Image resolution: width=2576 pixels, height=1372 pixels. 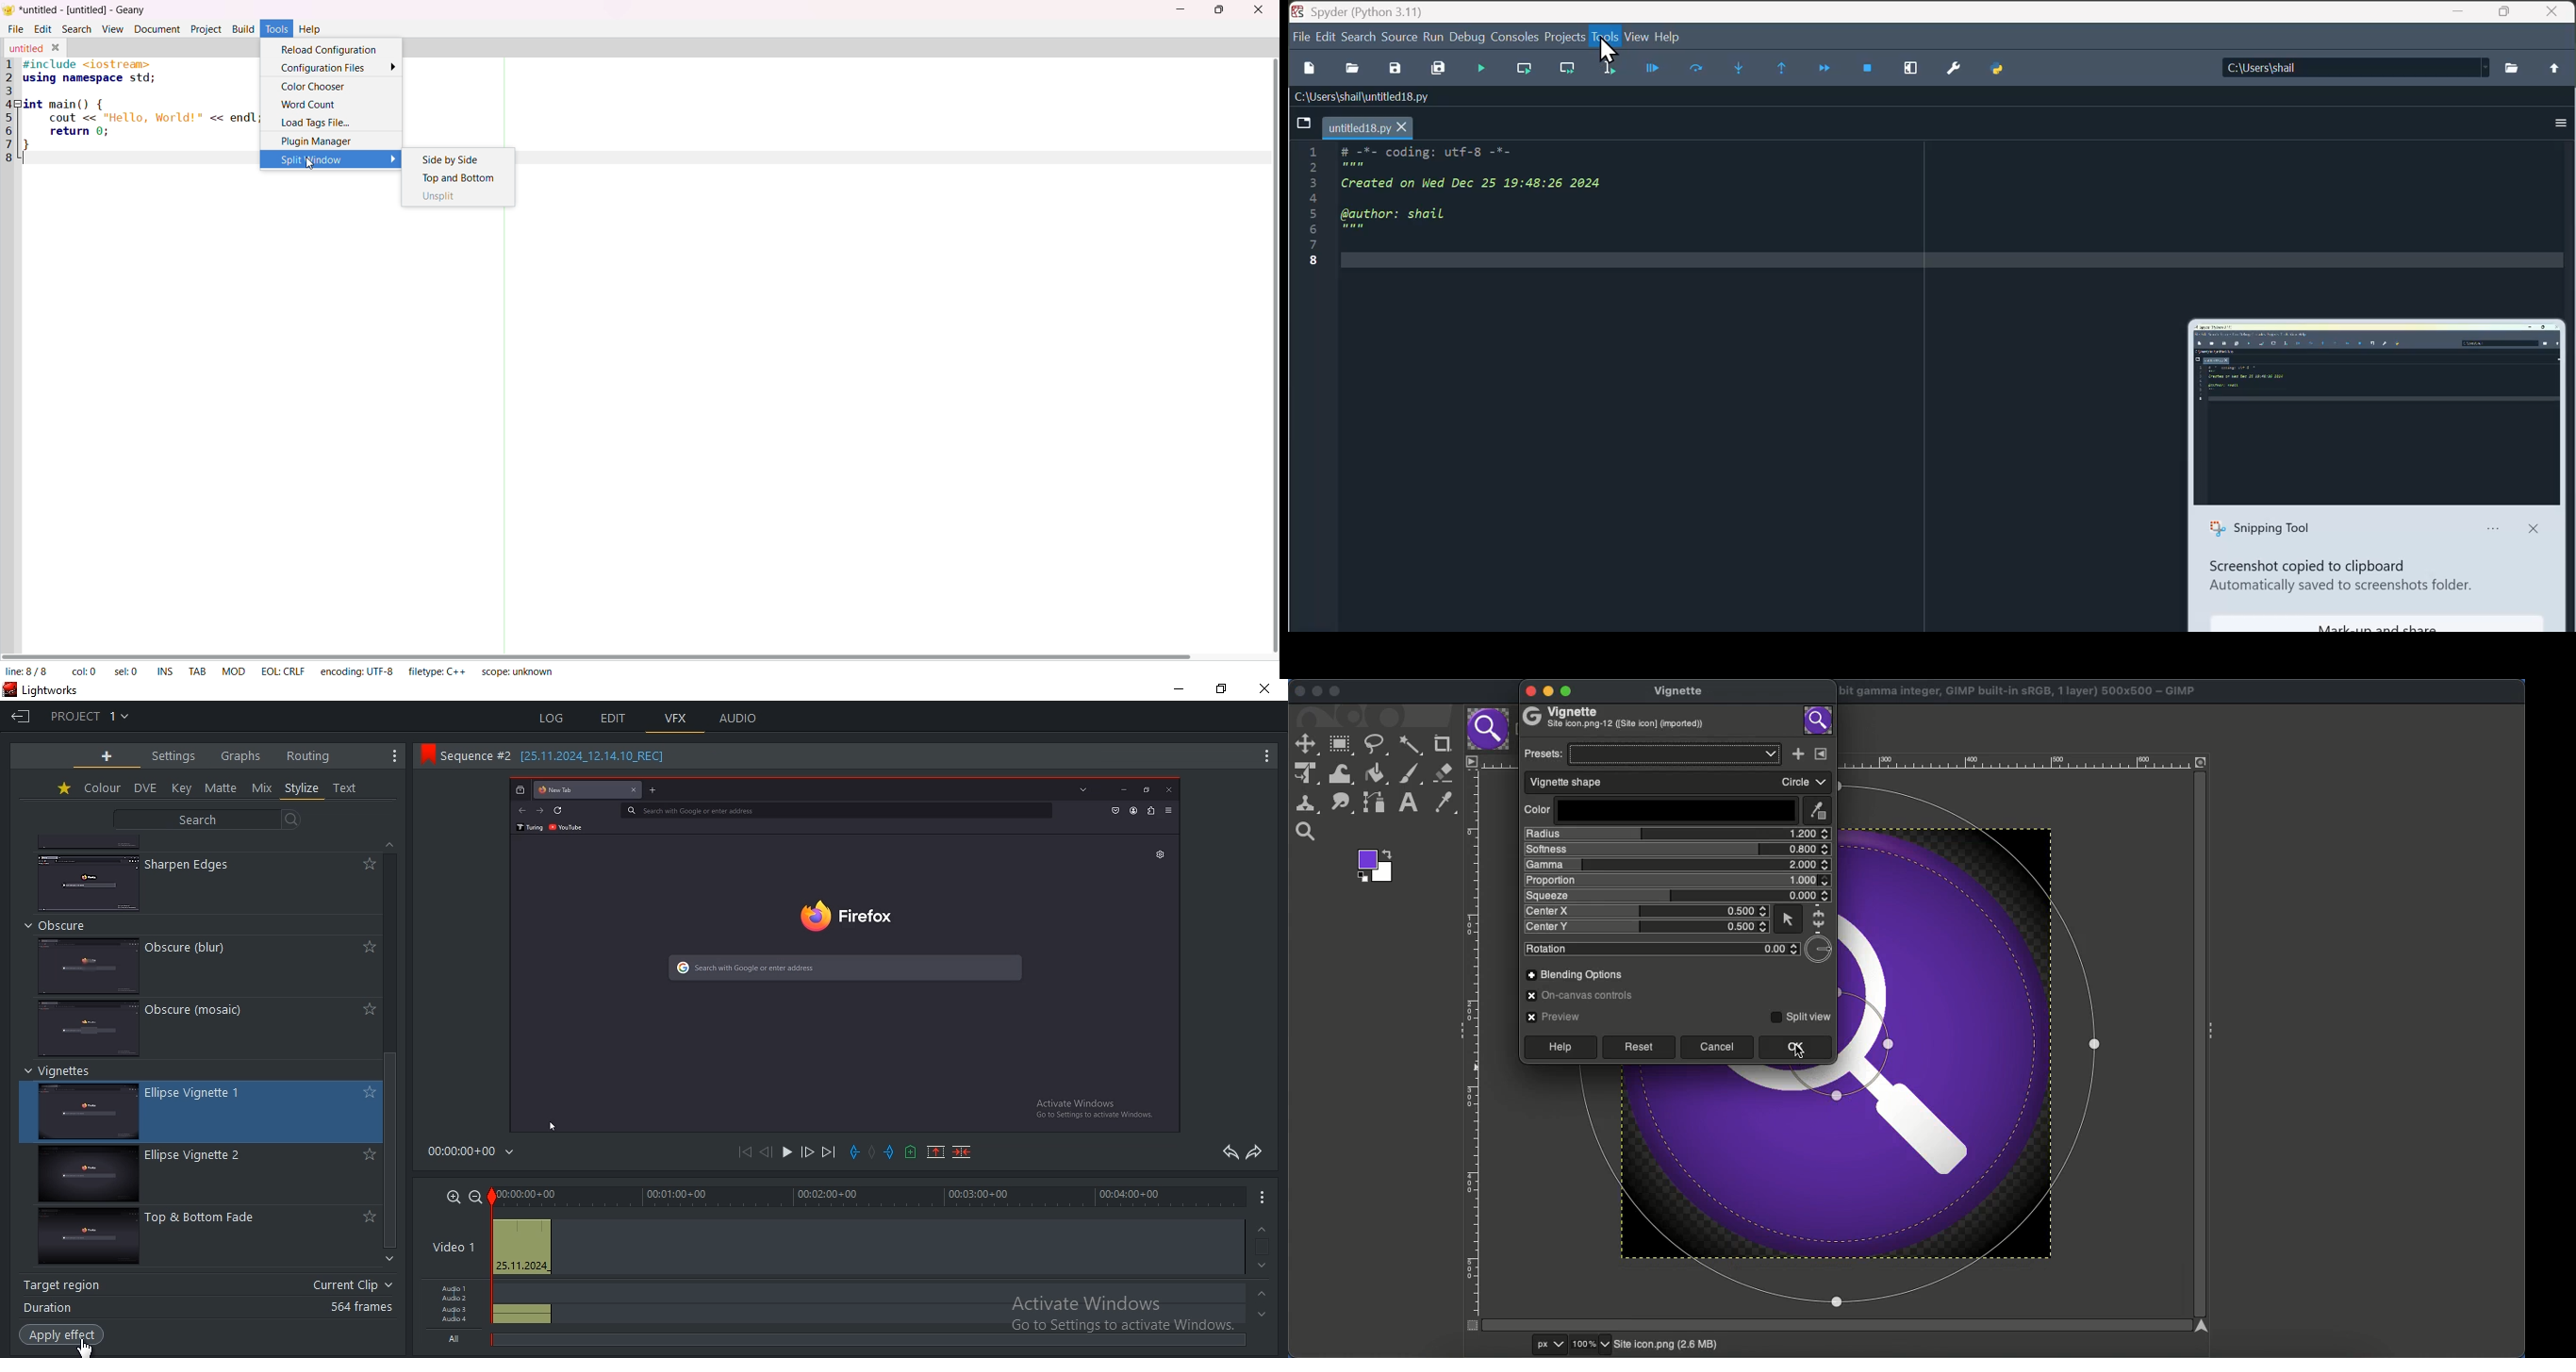 I want to click on Minimize, so click(x=1317, y=692).